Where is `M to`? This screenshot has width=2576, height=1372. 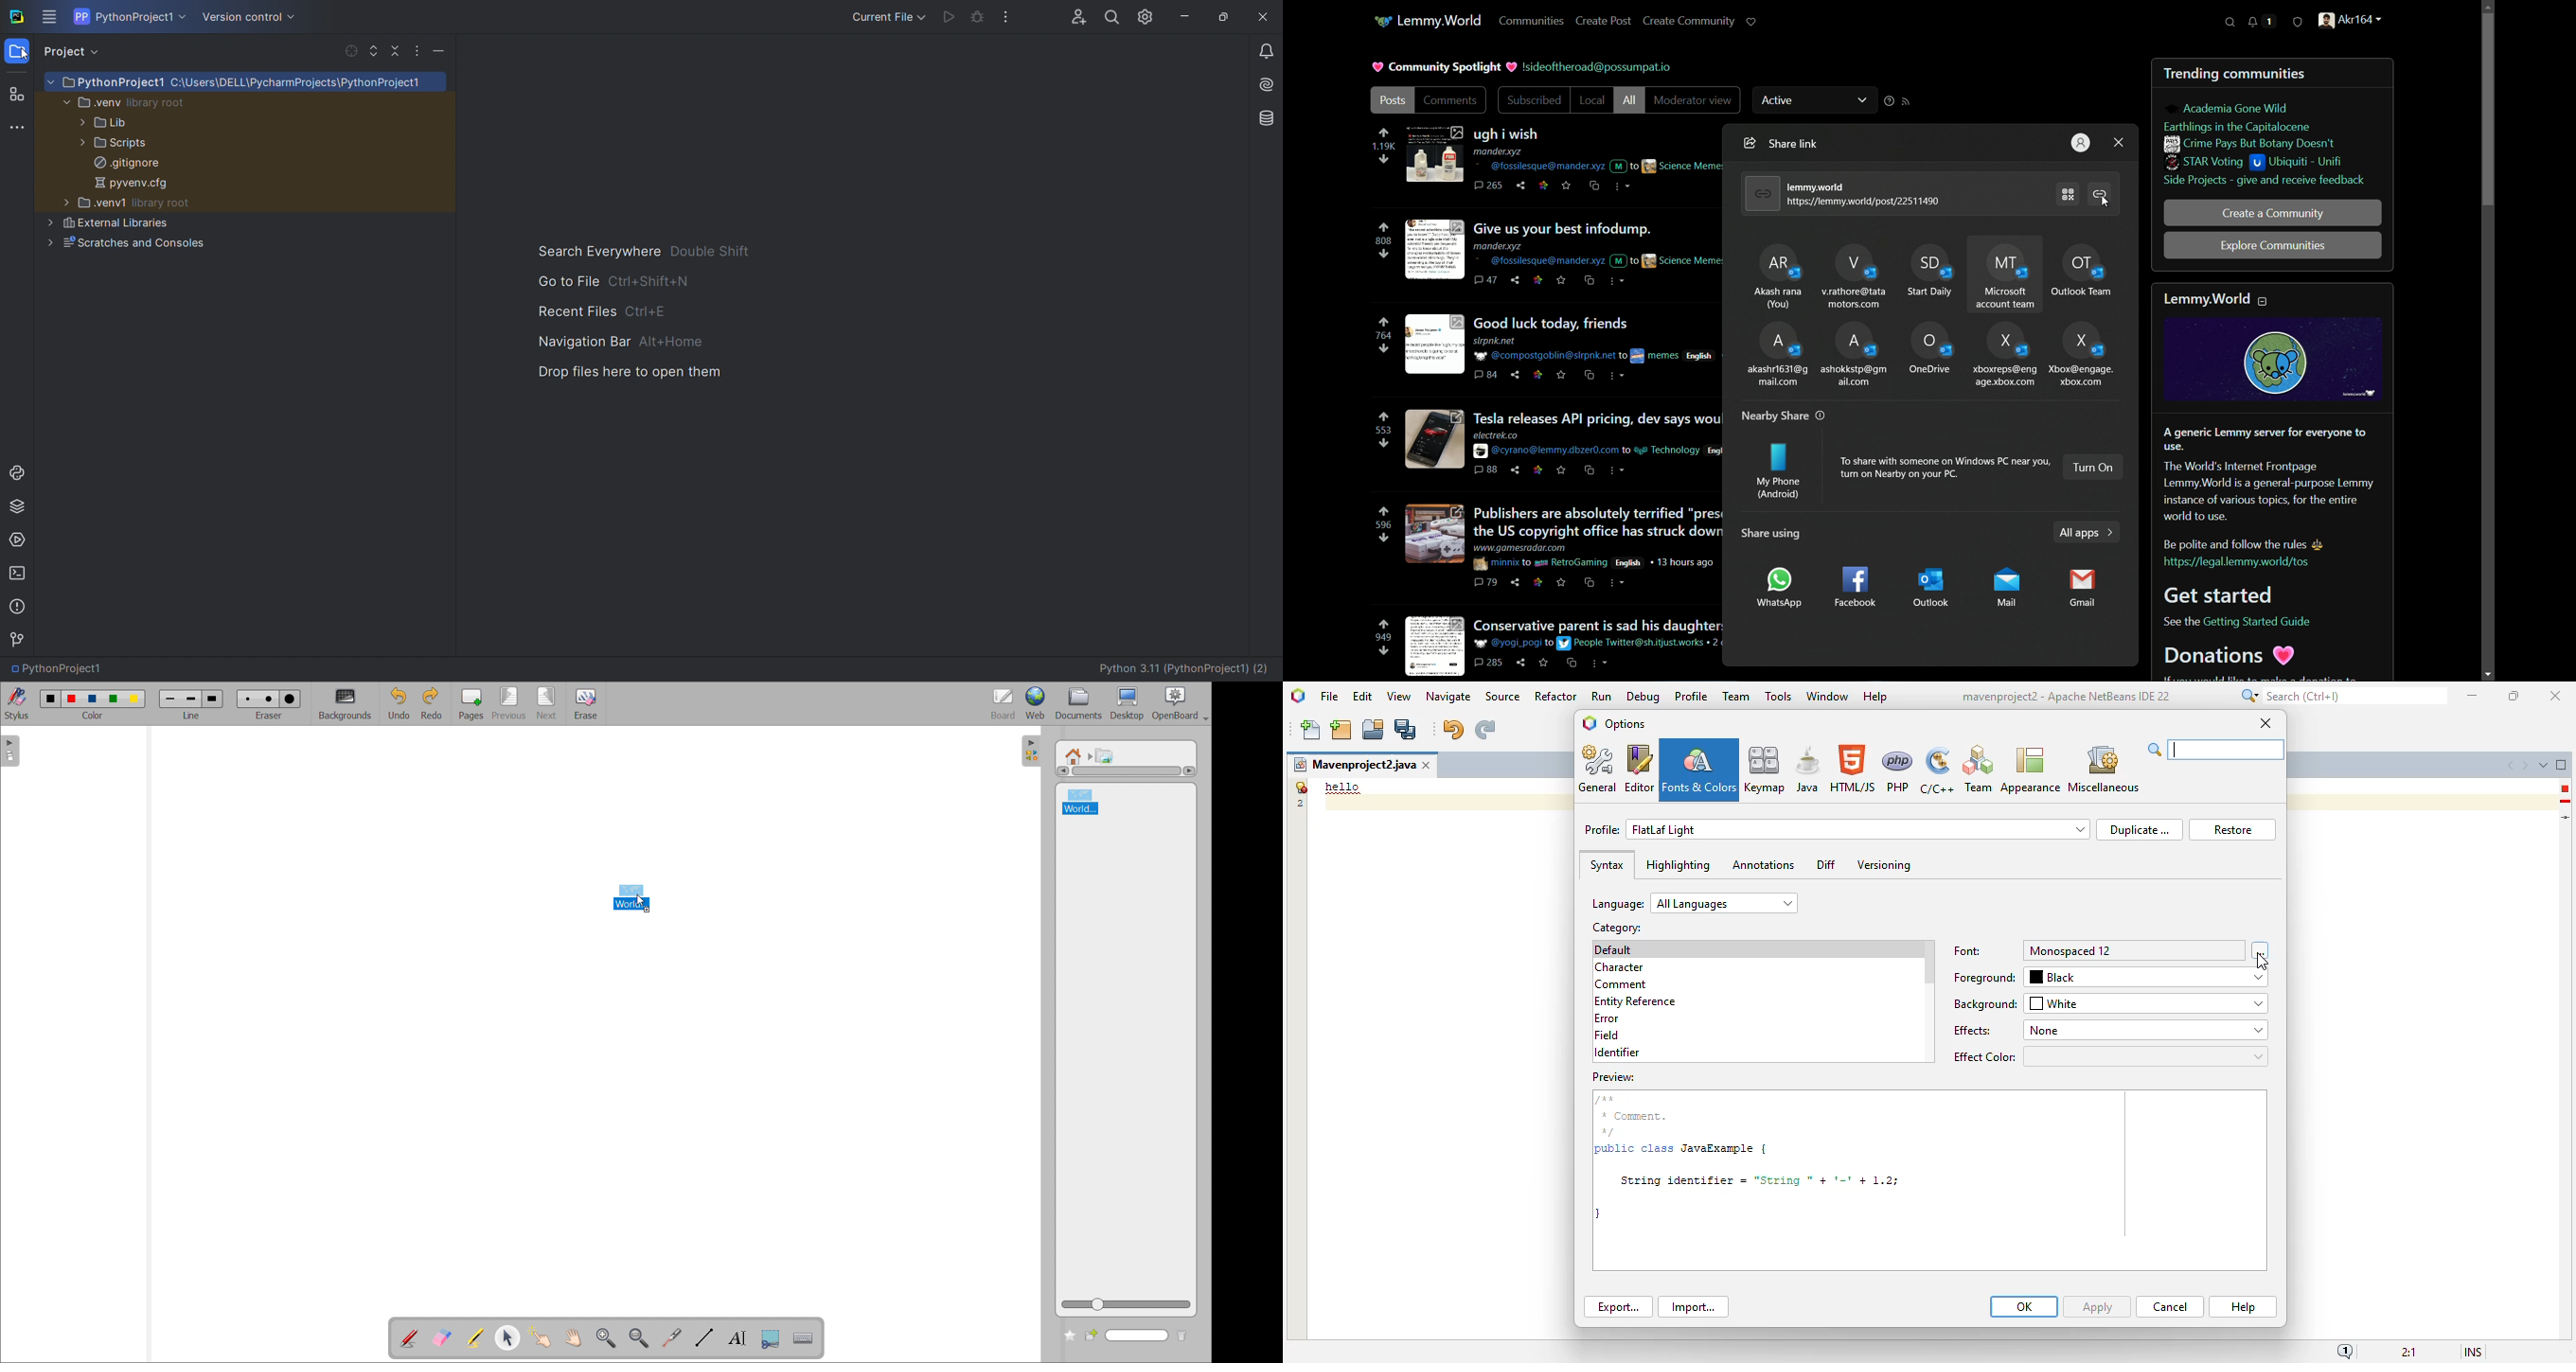
M to is located at coordinates (1624, 163).